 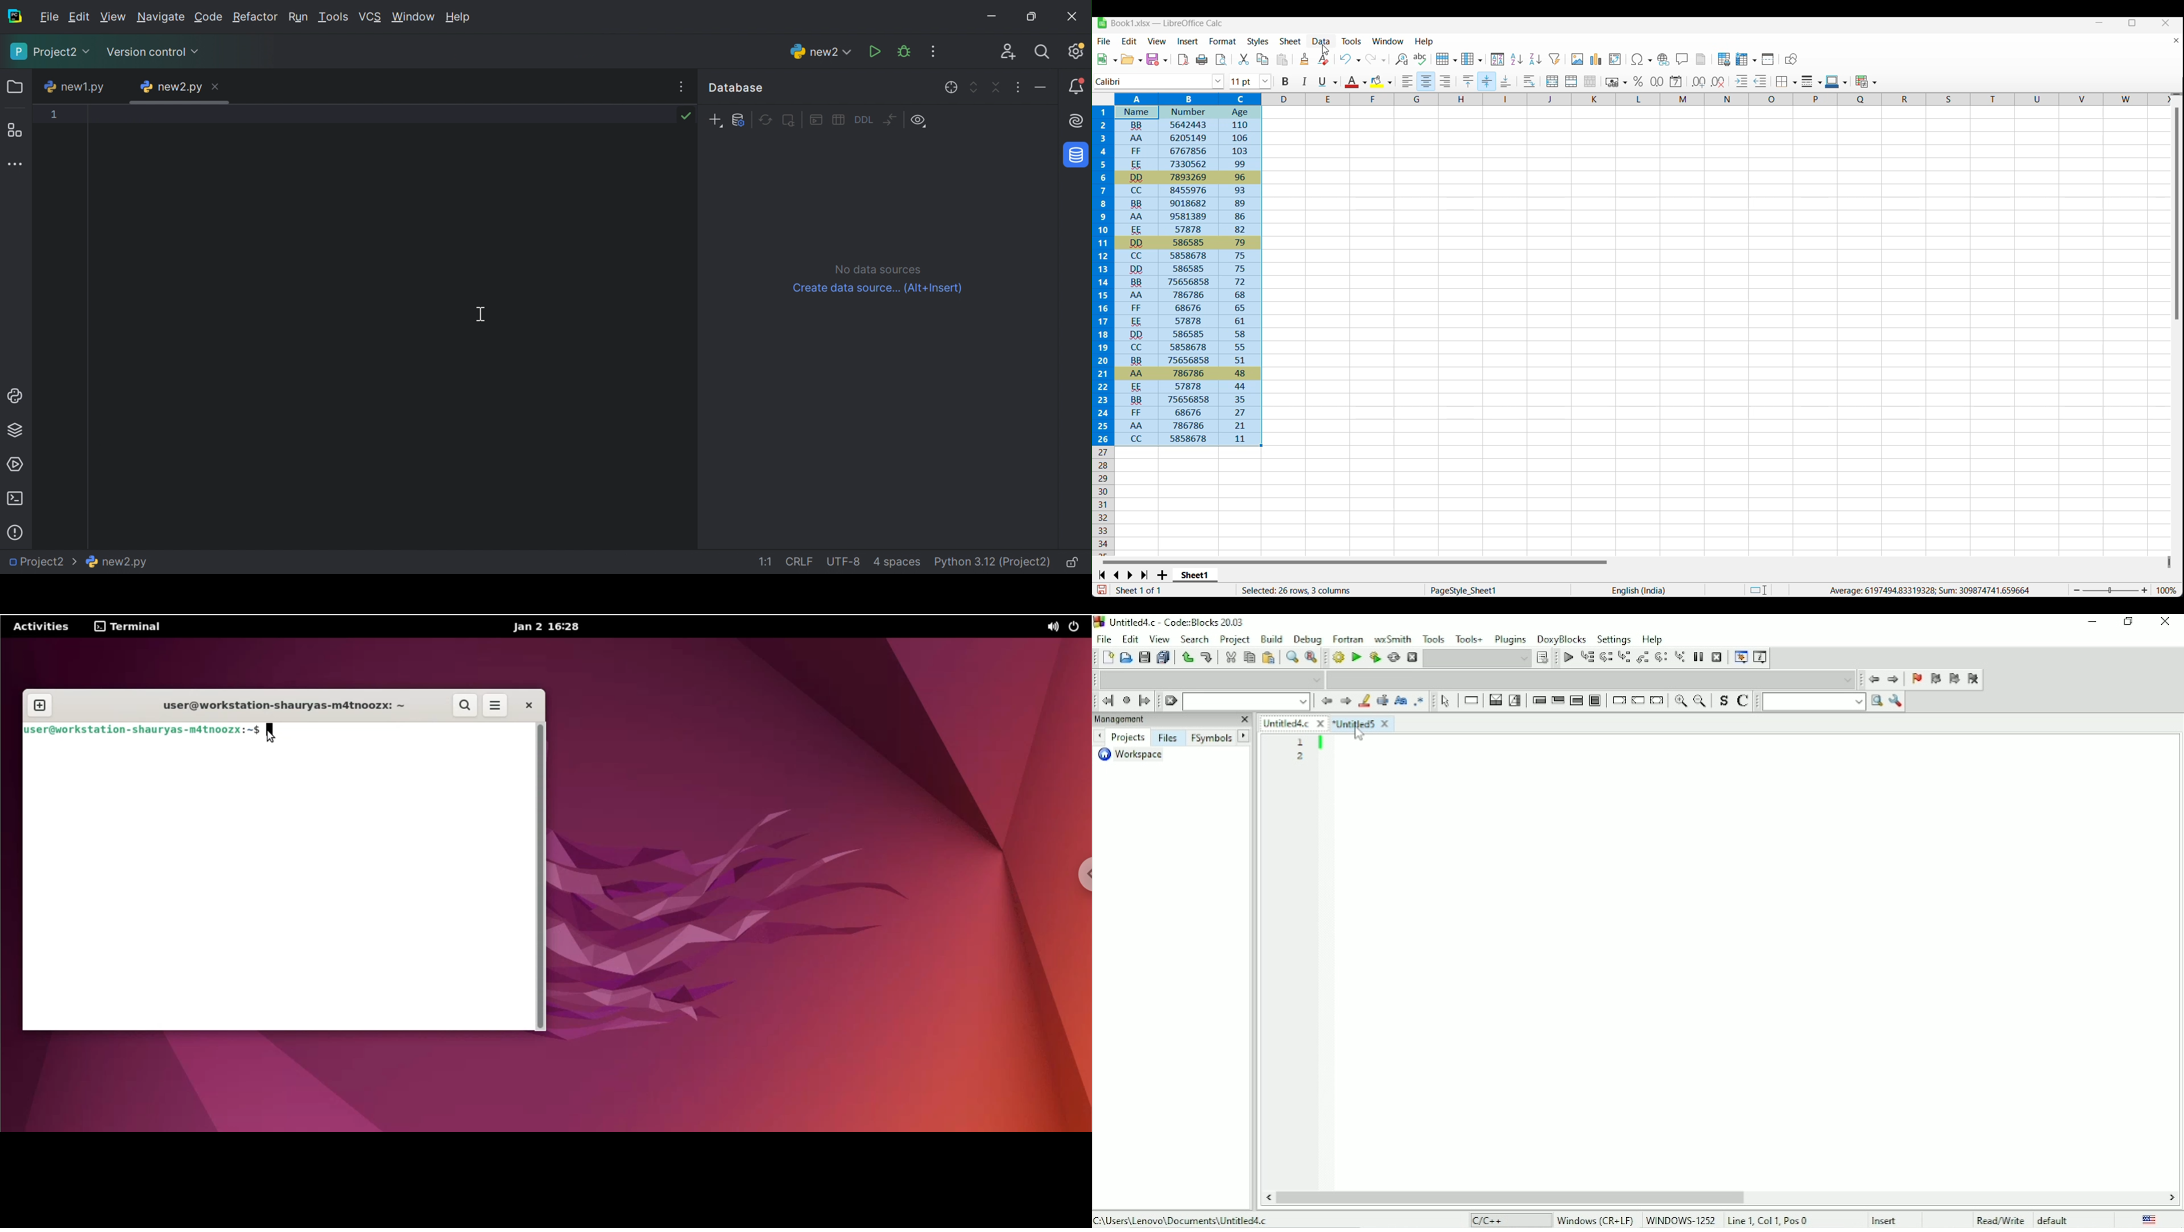 What do you see at coordinates (1363, 725) in the screenshot?
I see `Untitled5` at bounding box center [1363, 725].